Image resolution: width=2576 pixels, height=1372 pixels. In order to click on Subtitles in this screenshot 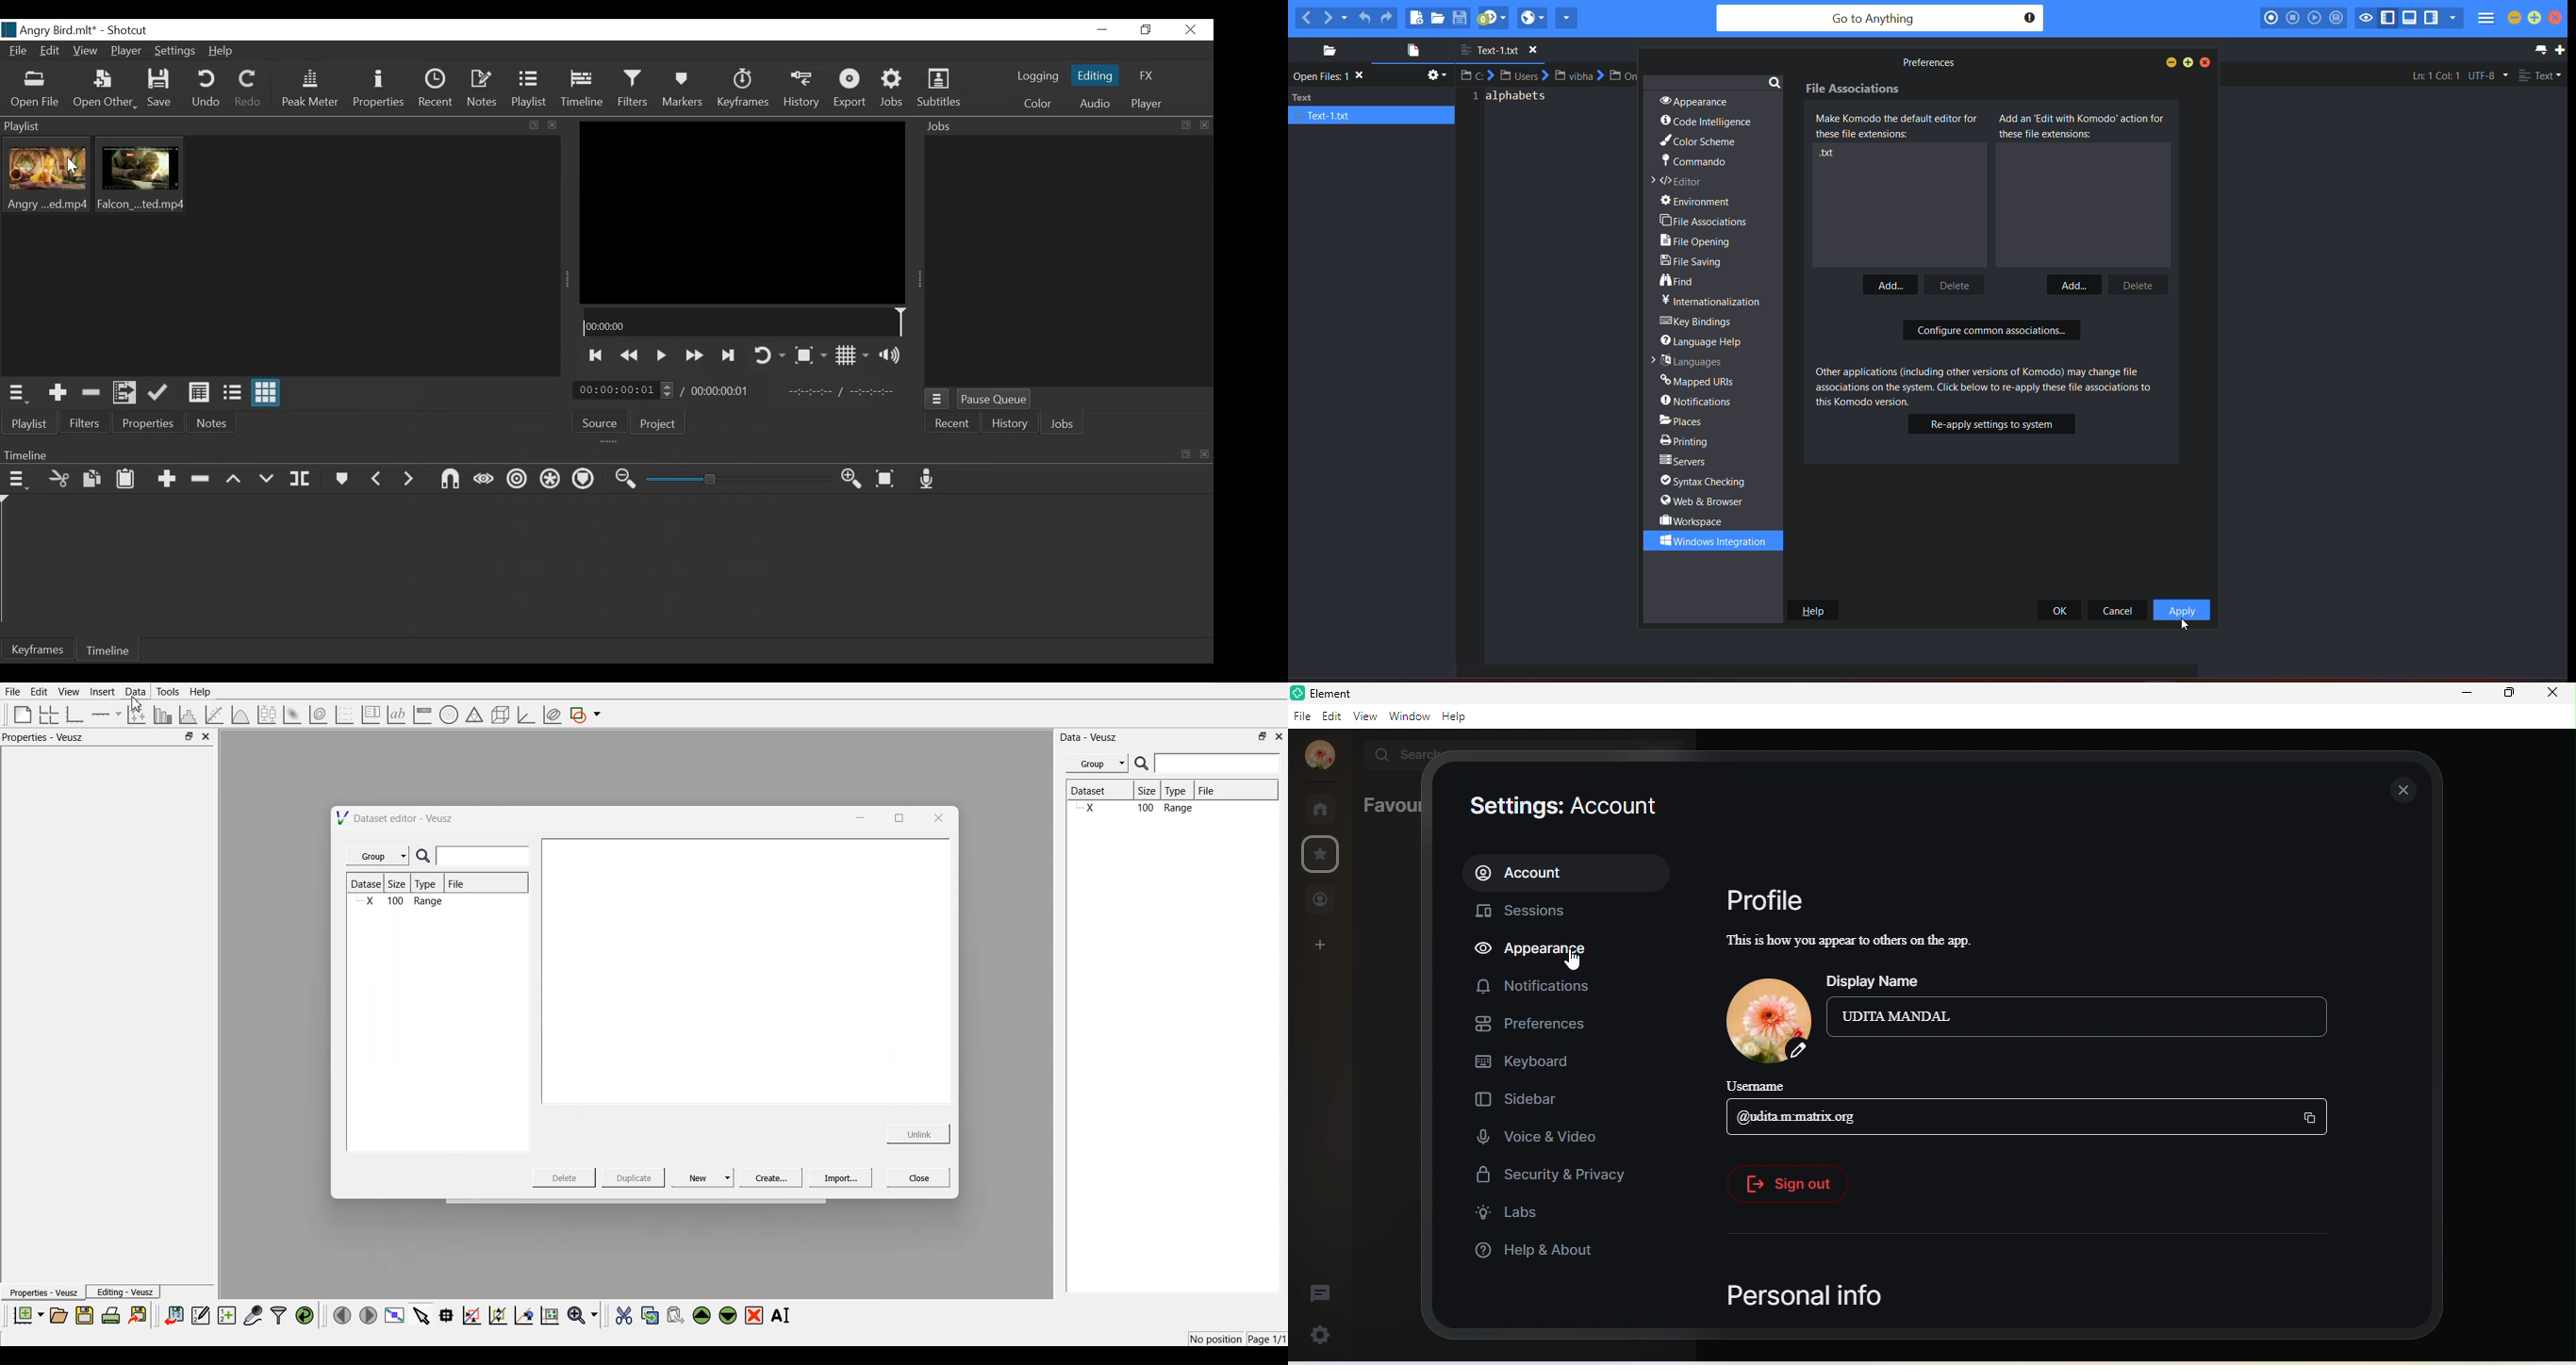, I will do `click(940, 89)`.